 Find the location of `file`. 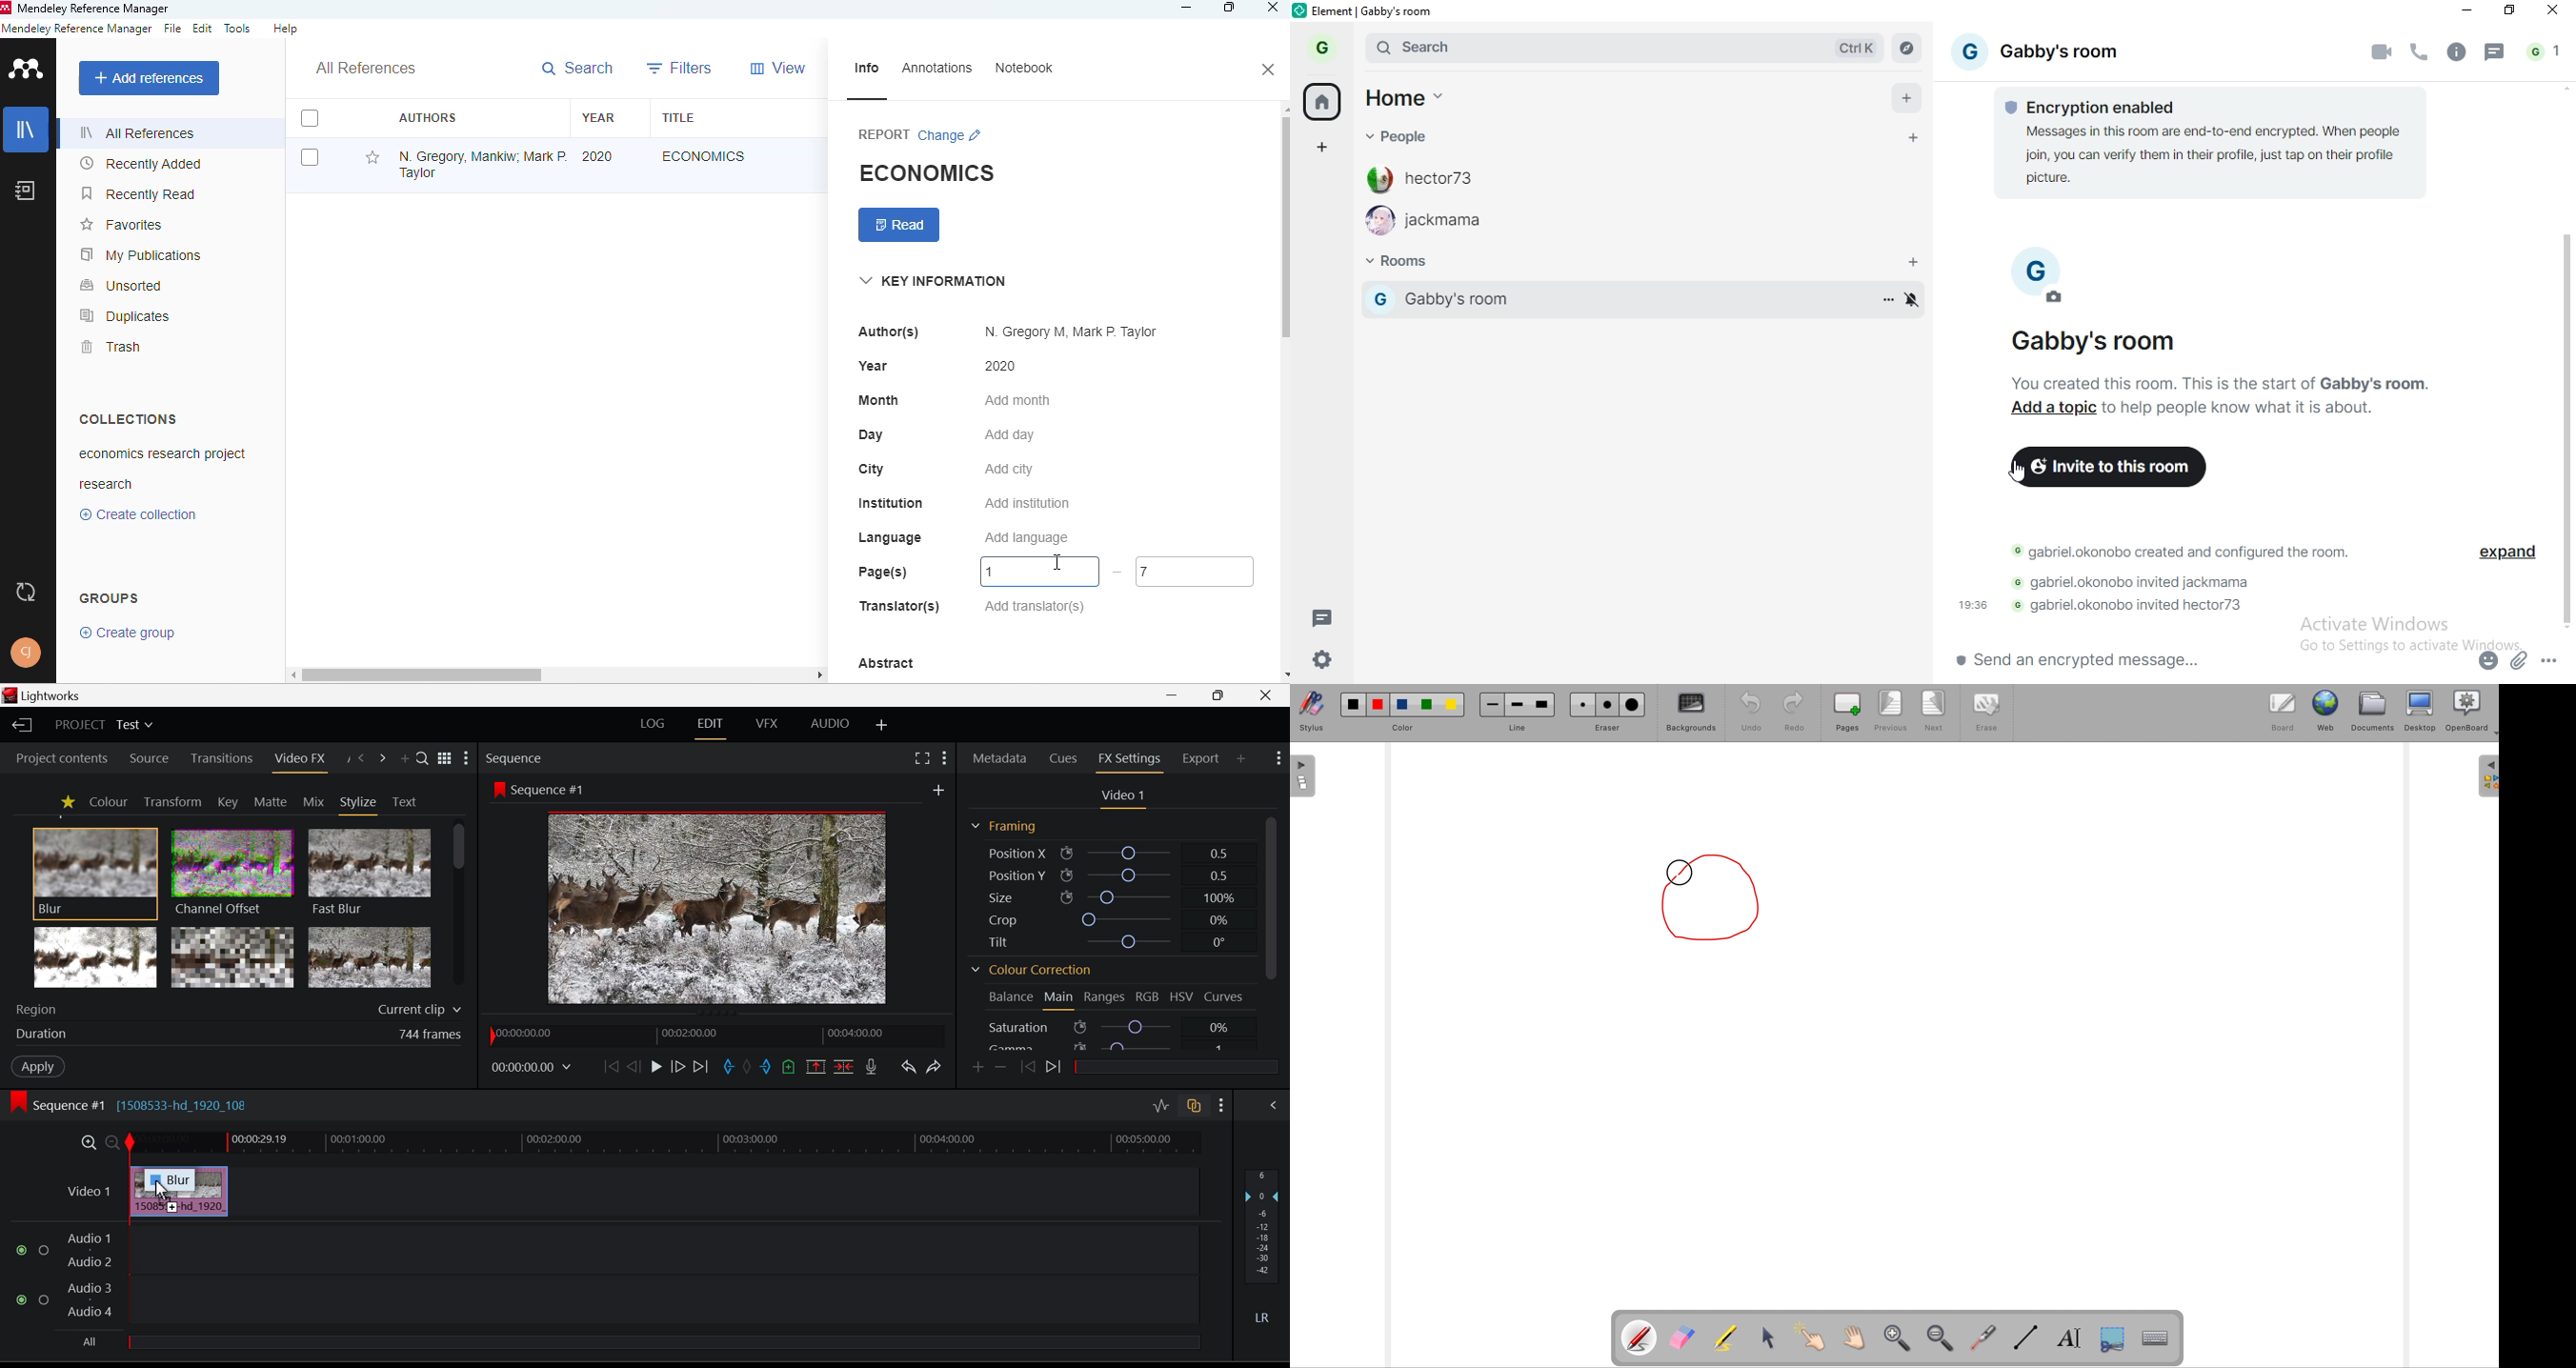

file is located at coordinates (172, 28).